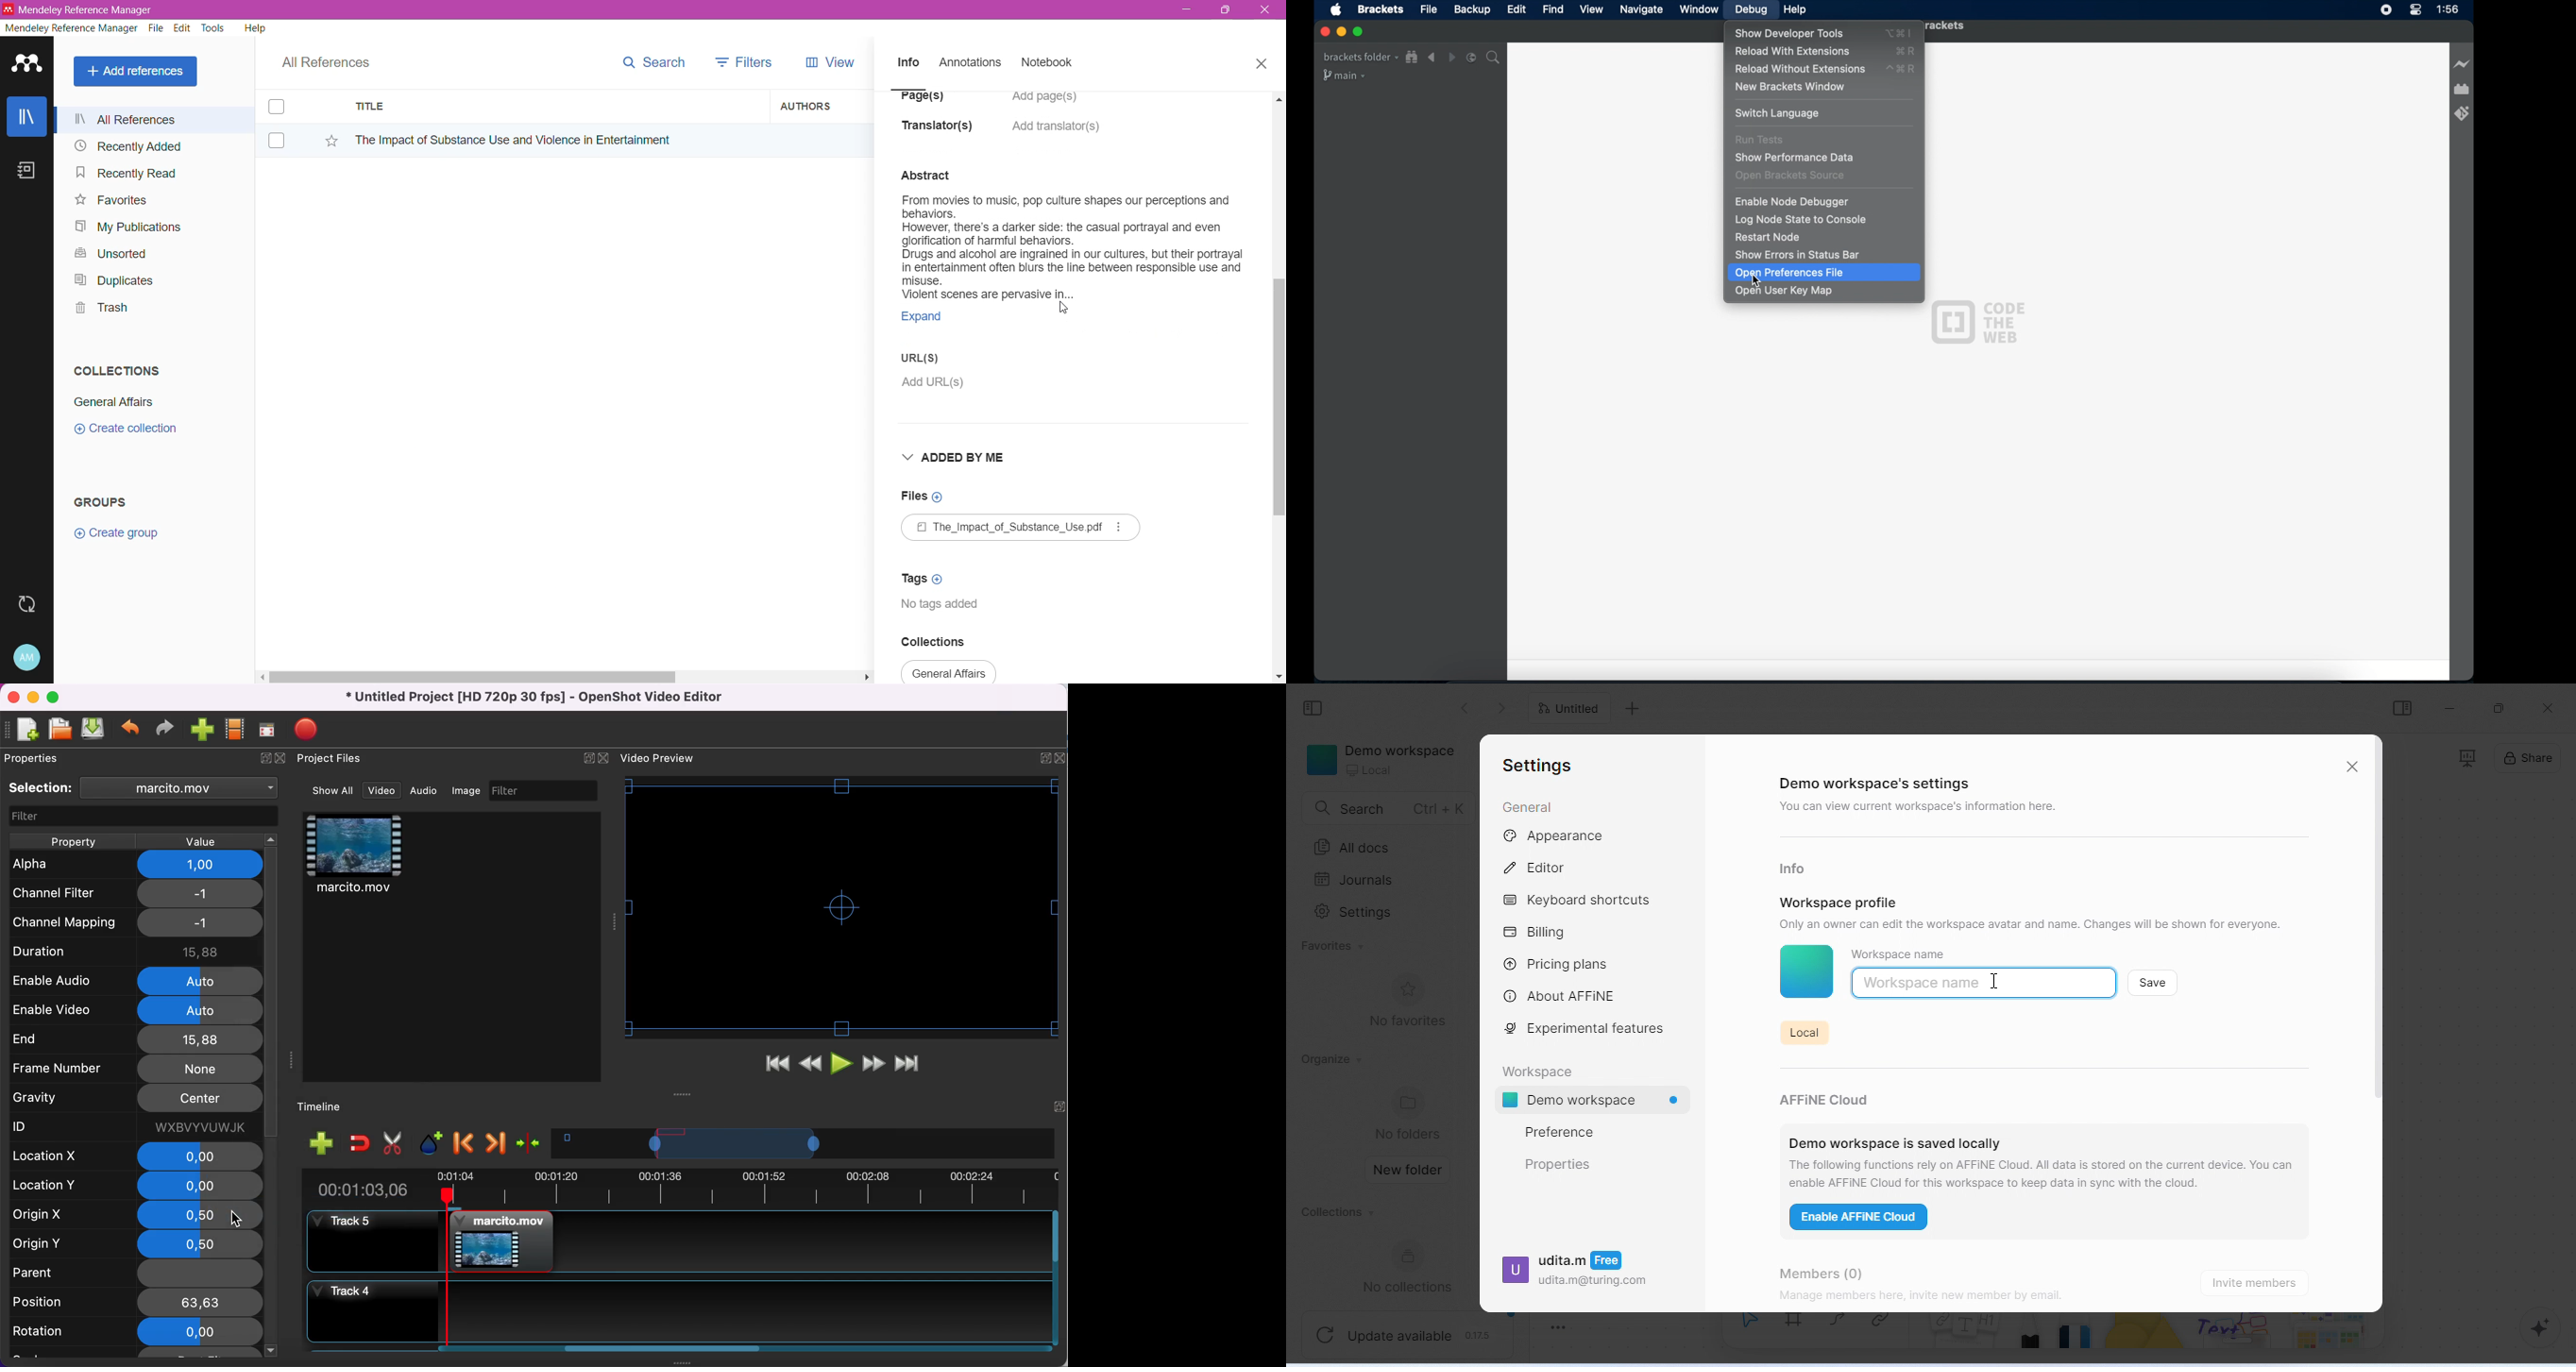 Image resolution: width=2576 pixels, height=1372 pixels. Describe the element at coordinates (951, 463) in the screenshot. I see `Added By Me` at that location.